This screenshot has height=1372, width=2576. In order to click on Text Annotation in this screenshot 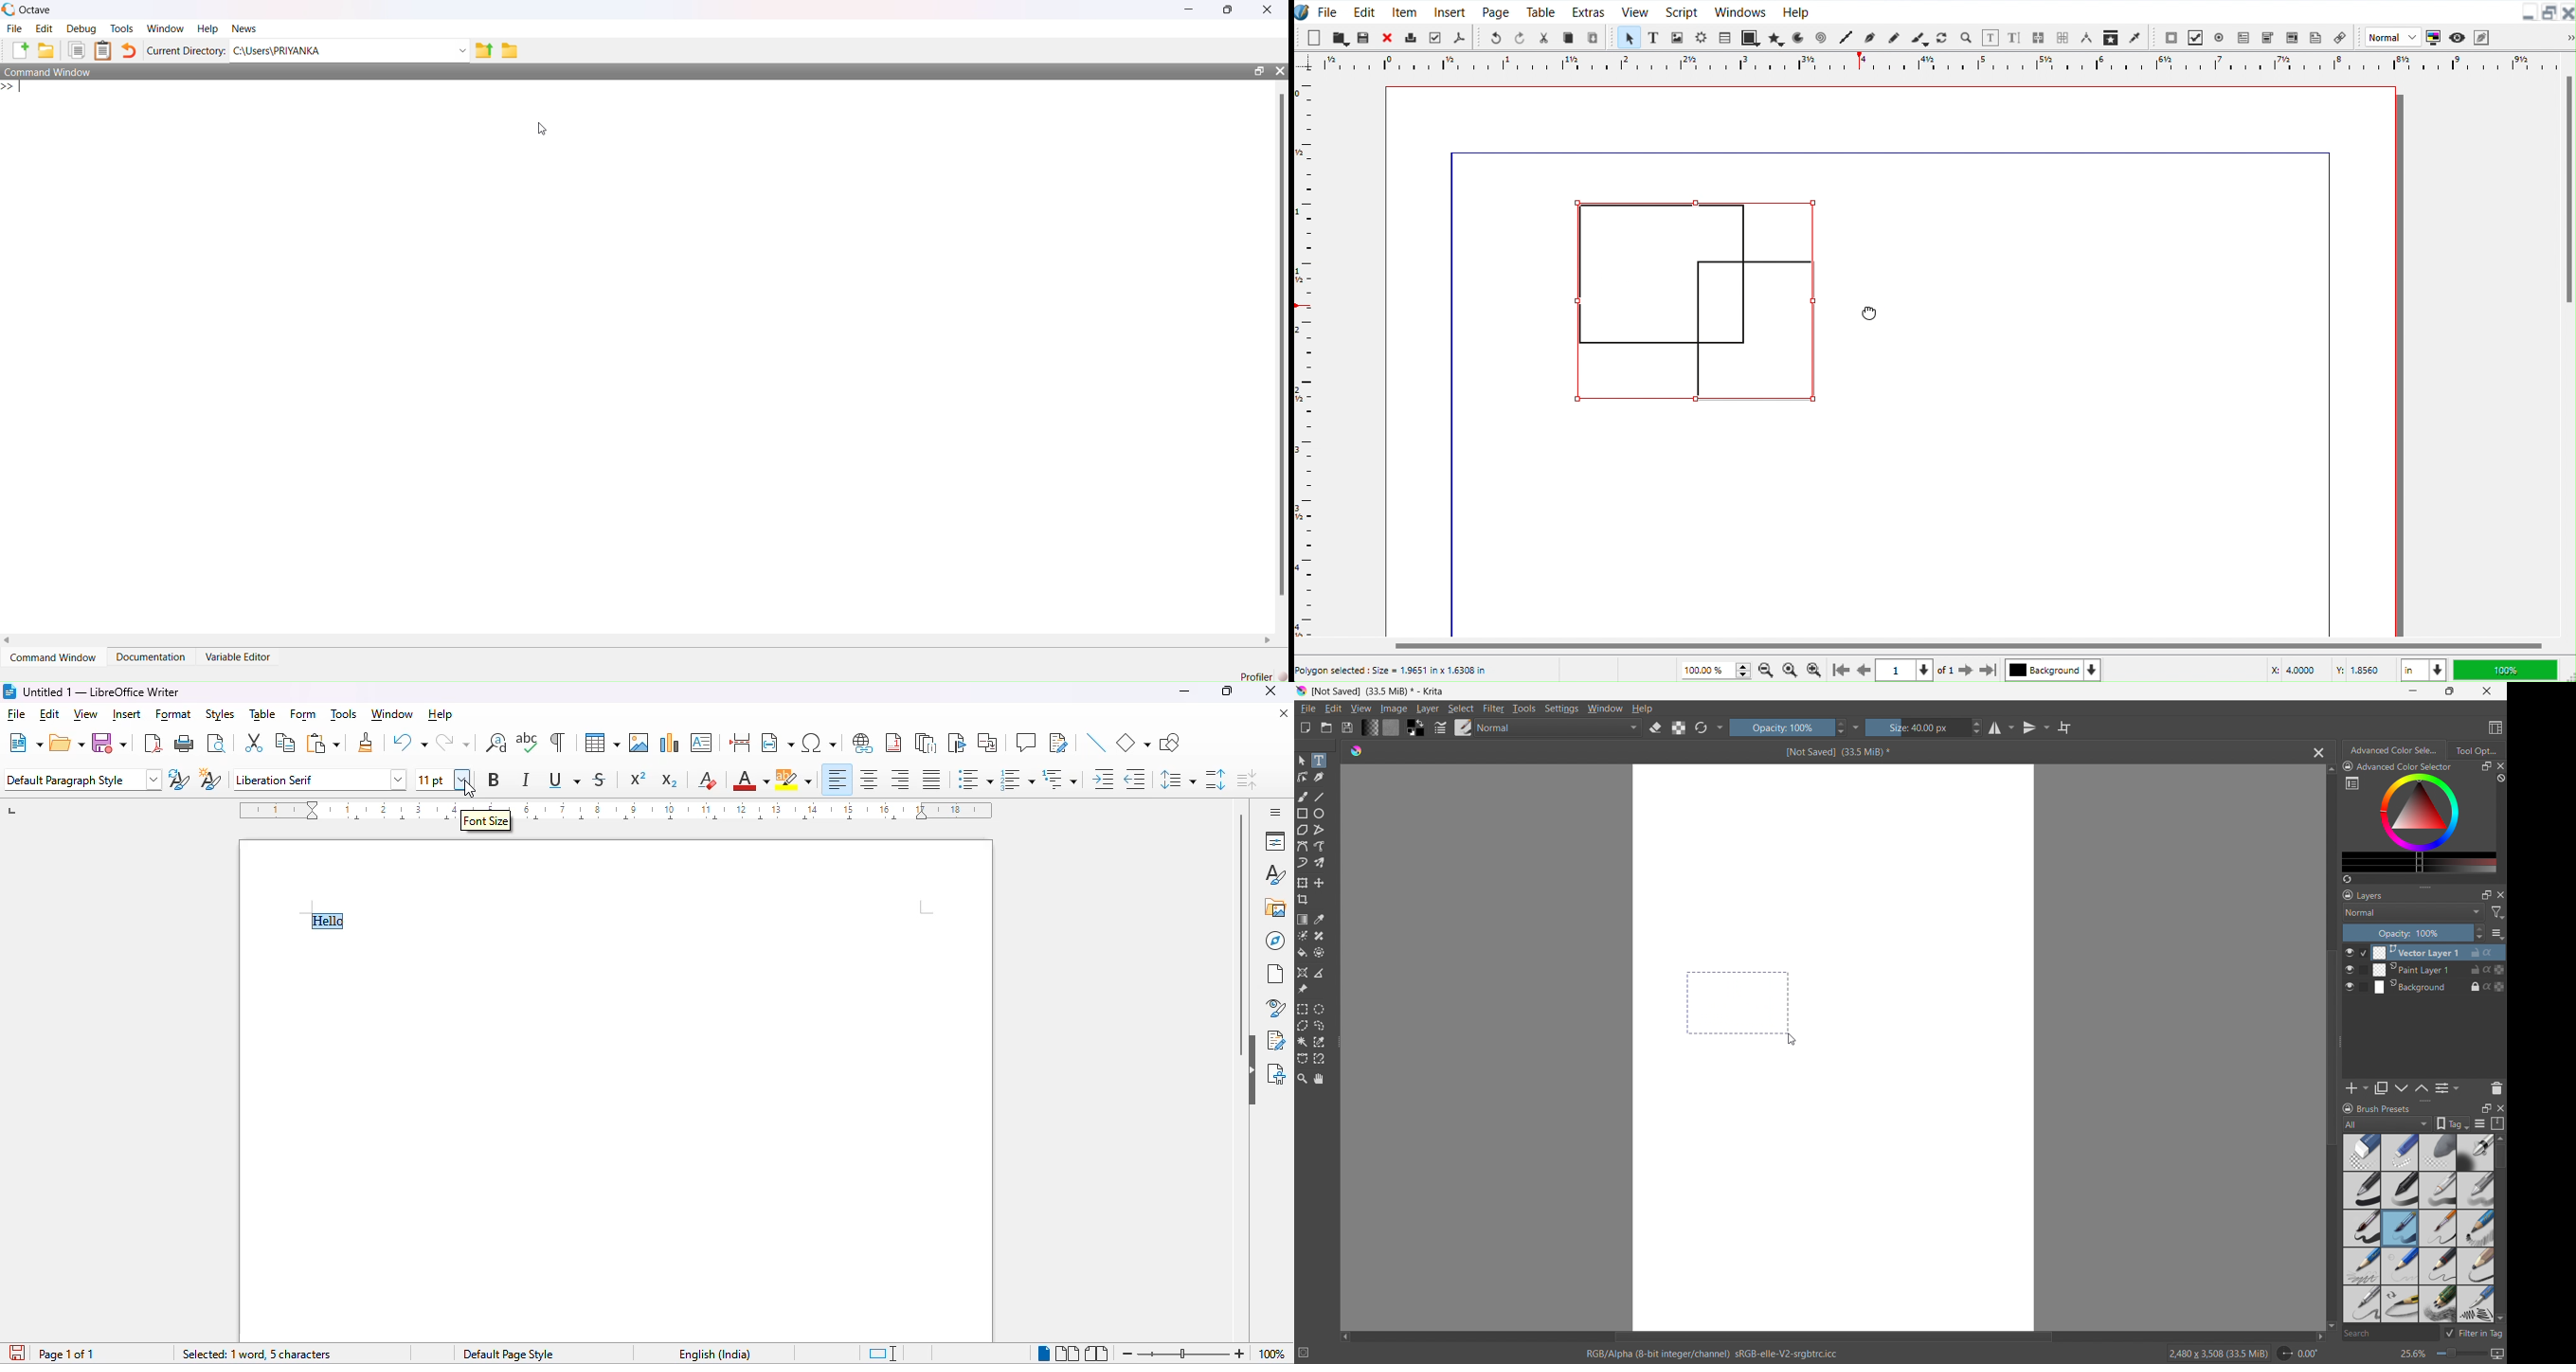, I will do `click(2316, 36)`.